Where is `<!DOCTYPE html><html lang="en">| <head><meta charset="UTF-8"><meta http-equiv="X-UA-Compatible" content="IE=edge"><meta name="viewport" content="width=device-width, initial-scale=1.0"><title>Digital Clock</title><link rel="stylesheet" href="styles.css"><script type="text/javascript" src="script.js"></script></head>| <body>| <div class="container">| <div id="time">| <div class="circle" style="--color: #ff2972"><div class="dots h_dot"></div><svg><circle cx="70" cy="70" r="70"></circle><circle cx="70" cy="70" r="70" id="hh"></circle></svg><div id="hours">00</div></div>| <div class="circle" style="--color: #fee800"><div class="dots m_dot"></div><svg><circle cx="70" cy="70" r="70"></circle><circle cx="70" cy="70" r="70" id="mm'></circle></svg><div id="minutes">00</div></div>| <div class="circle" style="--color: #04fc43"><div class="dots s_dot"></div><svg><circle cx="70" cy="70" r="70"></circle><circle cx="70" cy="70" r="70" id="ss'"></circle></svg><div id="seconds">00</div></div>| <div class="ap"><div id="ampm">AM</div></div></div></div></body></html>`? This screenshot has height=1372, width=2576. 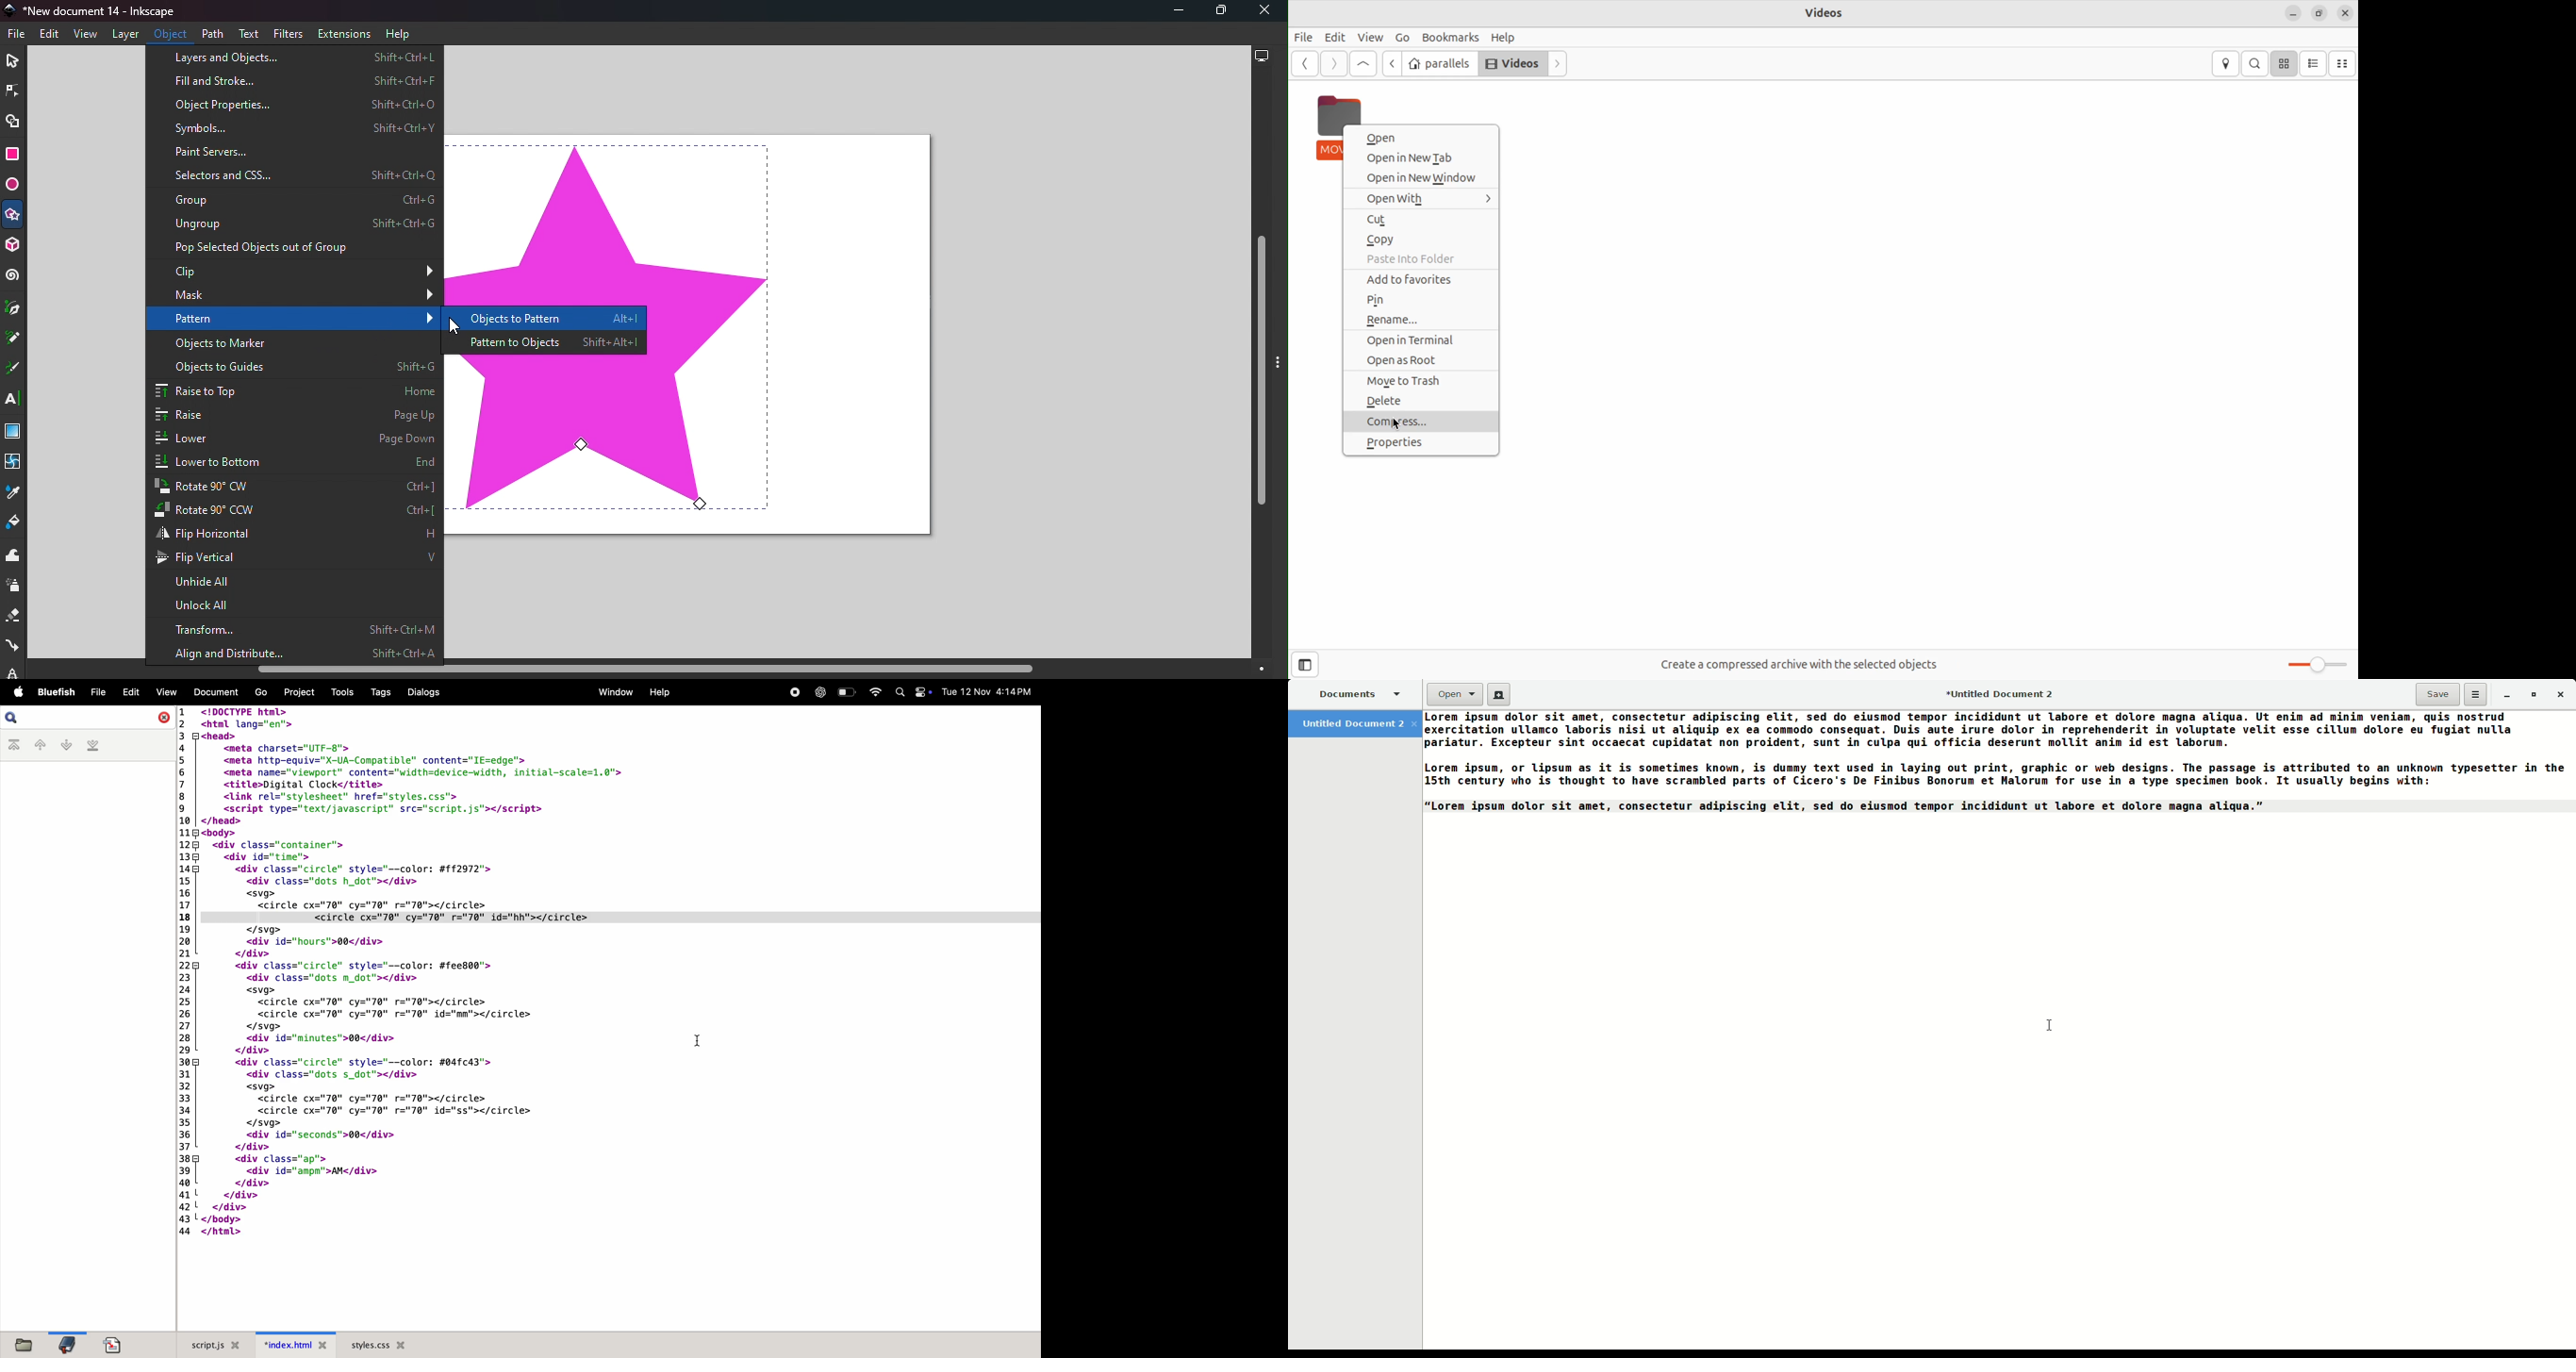 <!DOCTYPE html><html lang="en">| <head><meta charset="UTF-8"><meta http-equiv="X-UA-Compatible" content="IE=edge"><meta name="viewport" content="width=device-width, initial-scale=1.0"><title>Digital Clock</title><link rel="stylesheet" href="styles.css"><script type="text/javascript" src="script.js"></script></head>| <body>| <div class="container">| <div id="time">| <div class="circle" style="--color: #ff2972"><div class="dots h_dot"></div><svg><circle cx="70" cy="70" r="70"></circle><circle cx="70" cy="70" r="70" id="hh"></circle></svg><div id="hours">00</div></div>| <div class="circle" style="--color: #fee800"><div class="dots m_dot"></div><svg><circle cx="70" cy="70" r="70"></circle><circle cx="70" cy="70" r="70" id="mm'></circle></svg><div id="minutes">00</div></div>| <div class="circle" style="--color: #04fc43"><div class="dots s_dot"></div><svg><circle cx="70" cy="70" r="70"></circle><circle cx="70" cy="70" r="70" id="ss'"></circle></svg><div id="seconds">00</div></div>| <div class="ap"><div id="ampm">AM</div></div></div></div></body></html> is located at coordinates (436, 971).